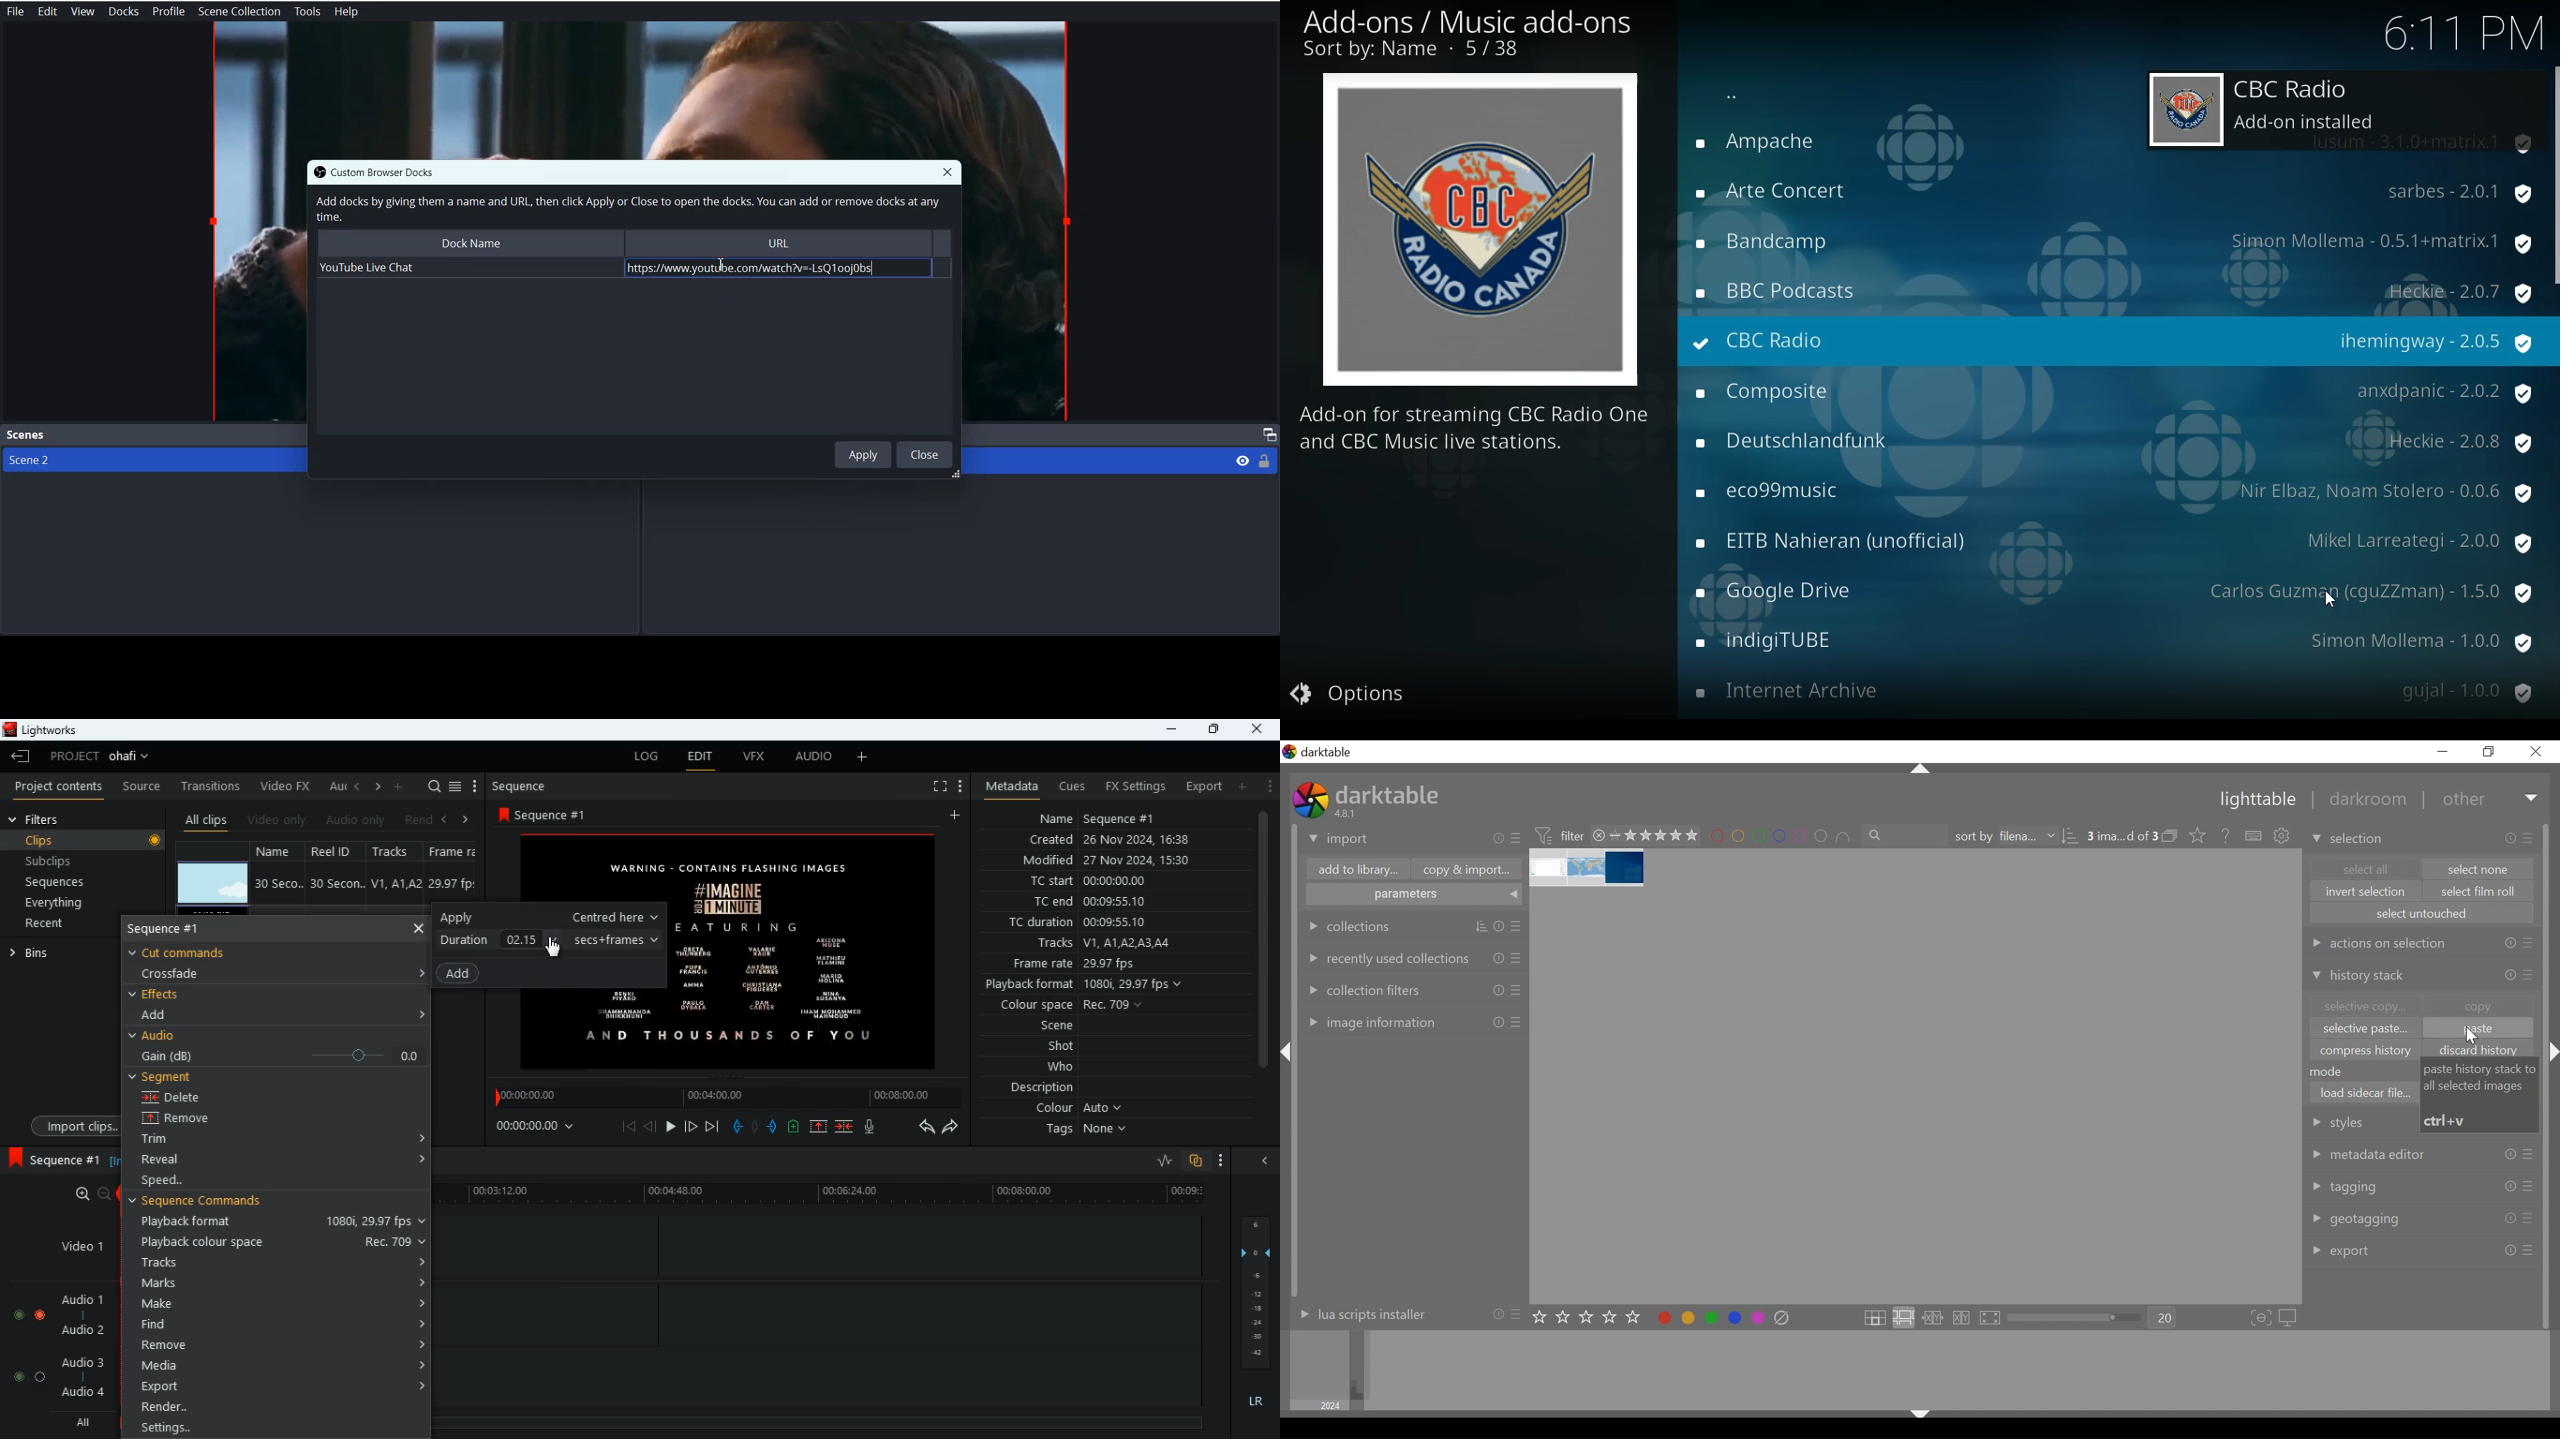  Describe the element at coordinates (14, 1376) in the screenshot. I see `toggle` at that location.